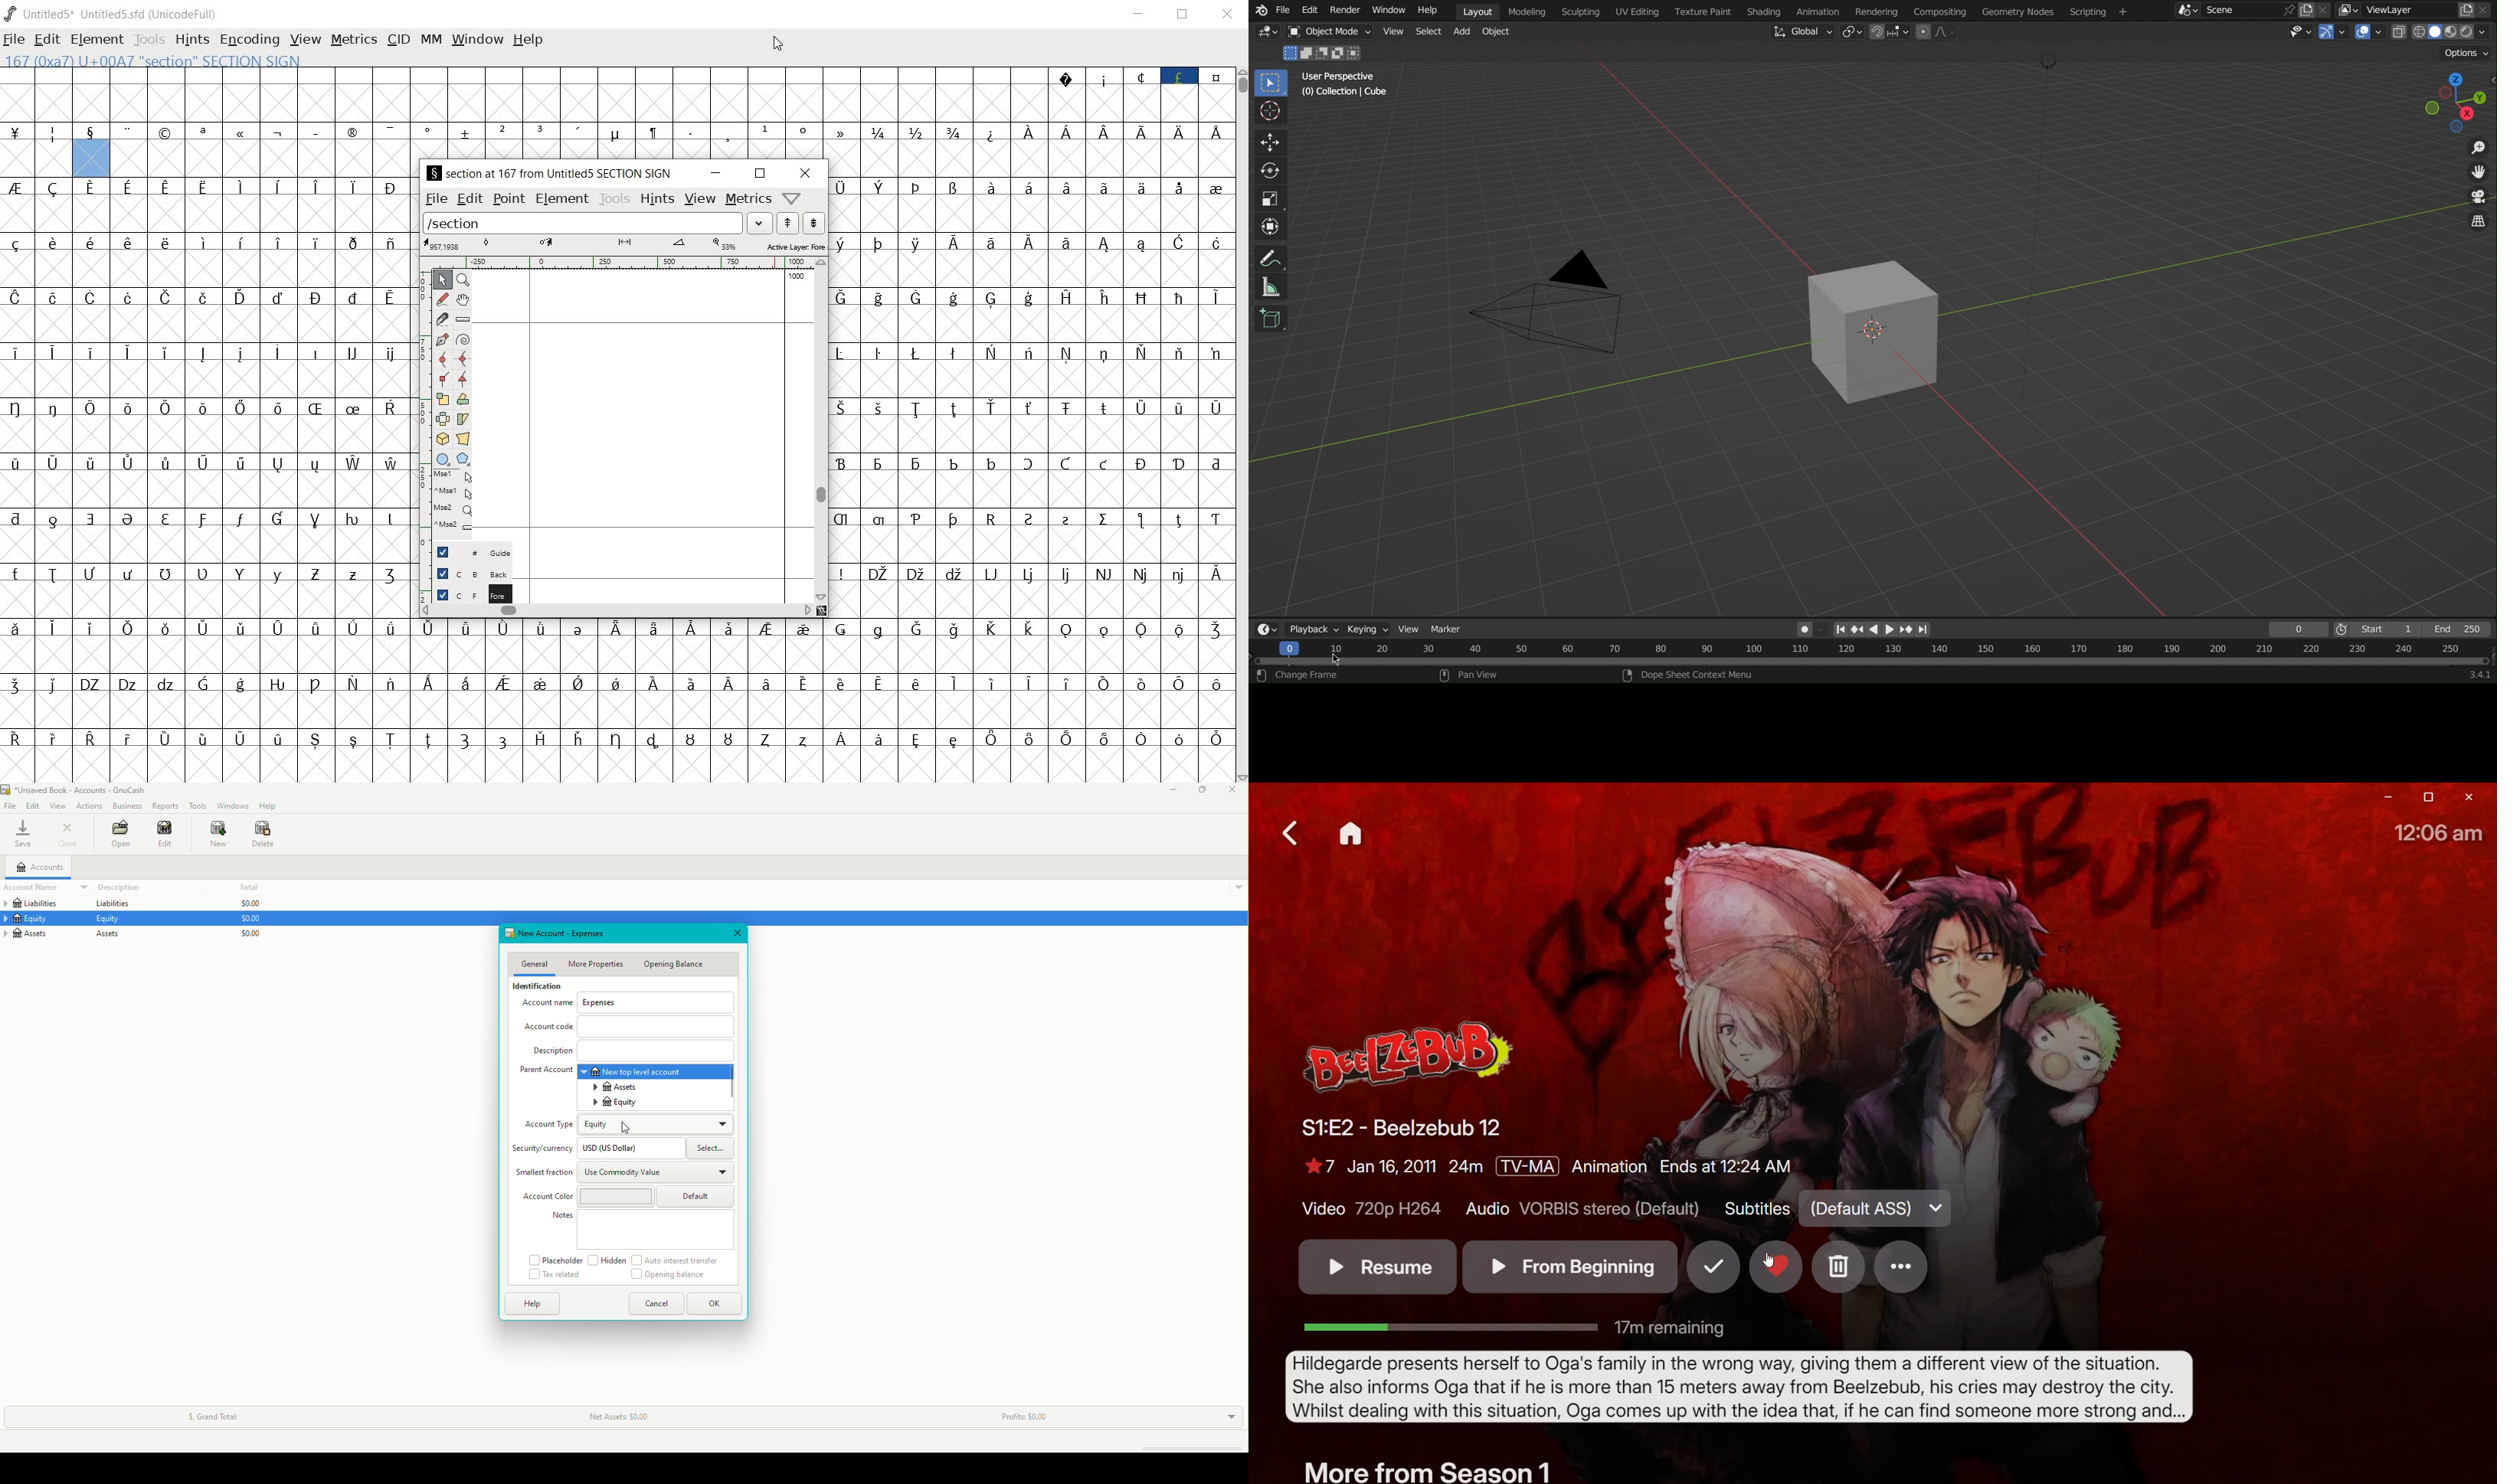 The width and height of the screenshot is (2520, 1484). What do you see at coordinates (15, 40) in the screenshot?
I see `FILE` at bounding box center [15, 40].